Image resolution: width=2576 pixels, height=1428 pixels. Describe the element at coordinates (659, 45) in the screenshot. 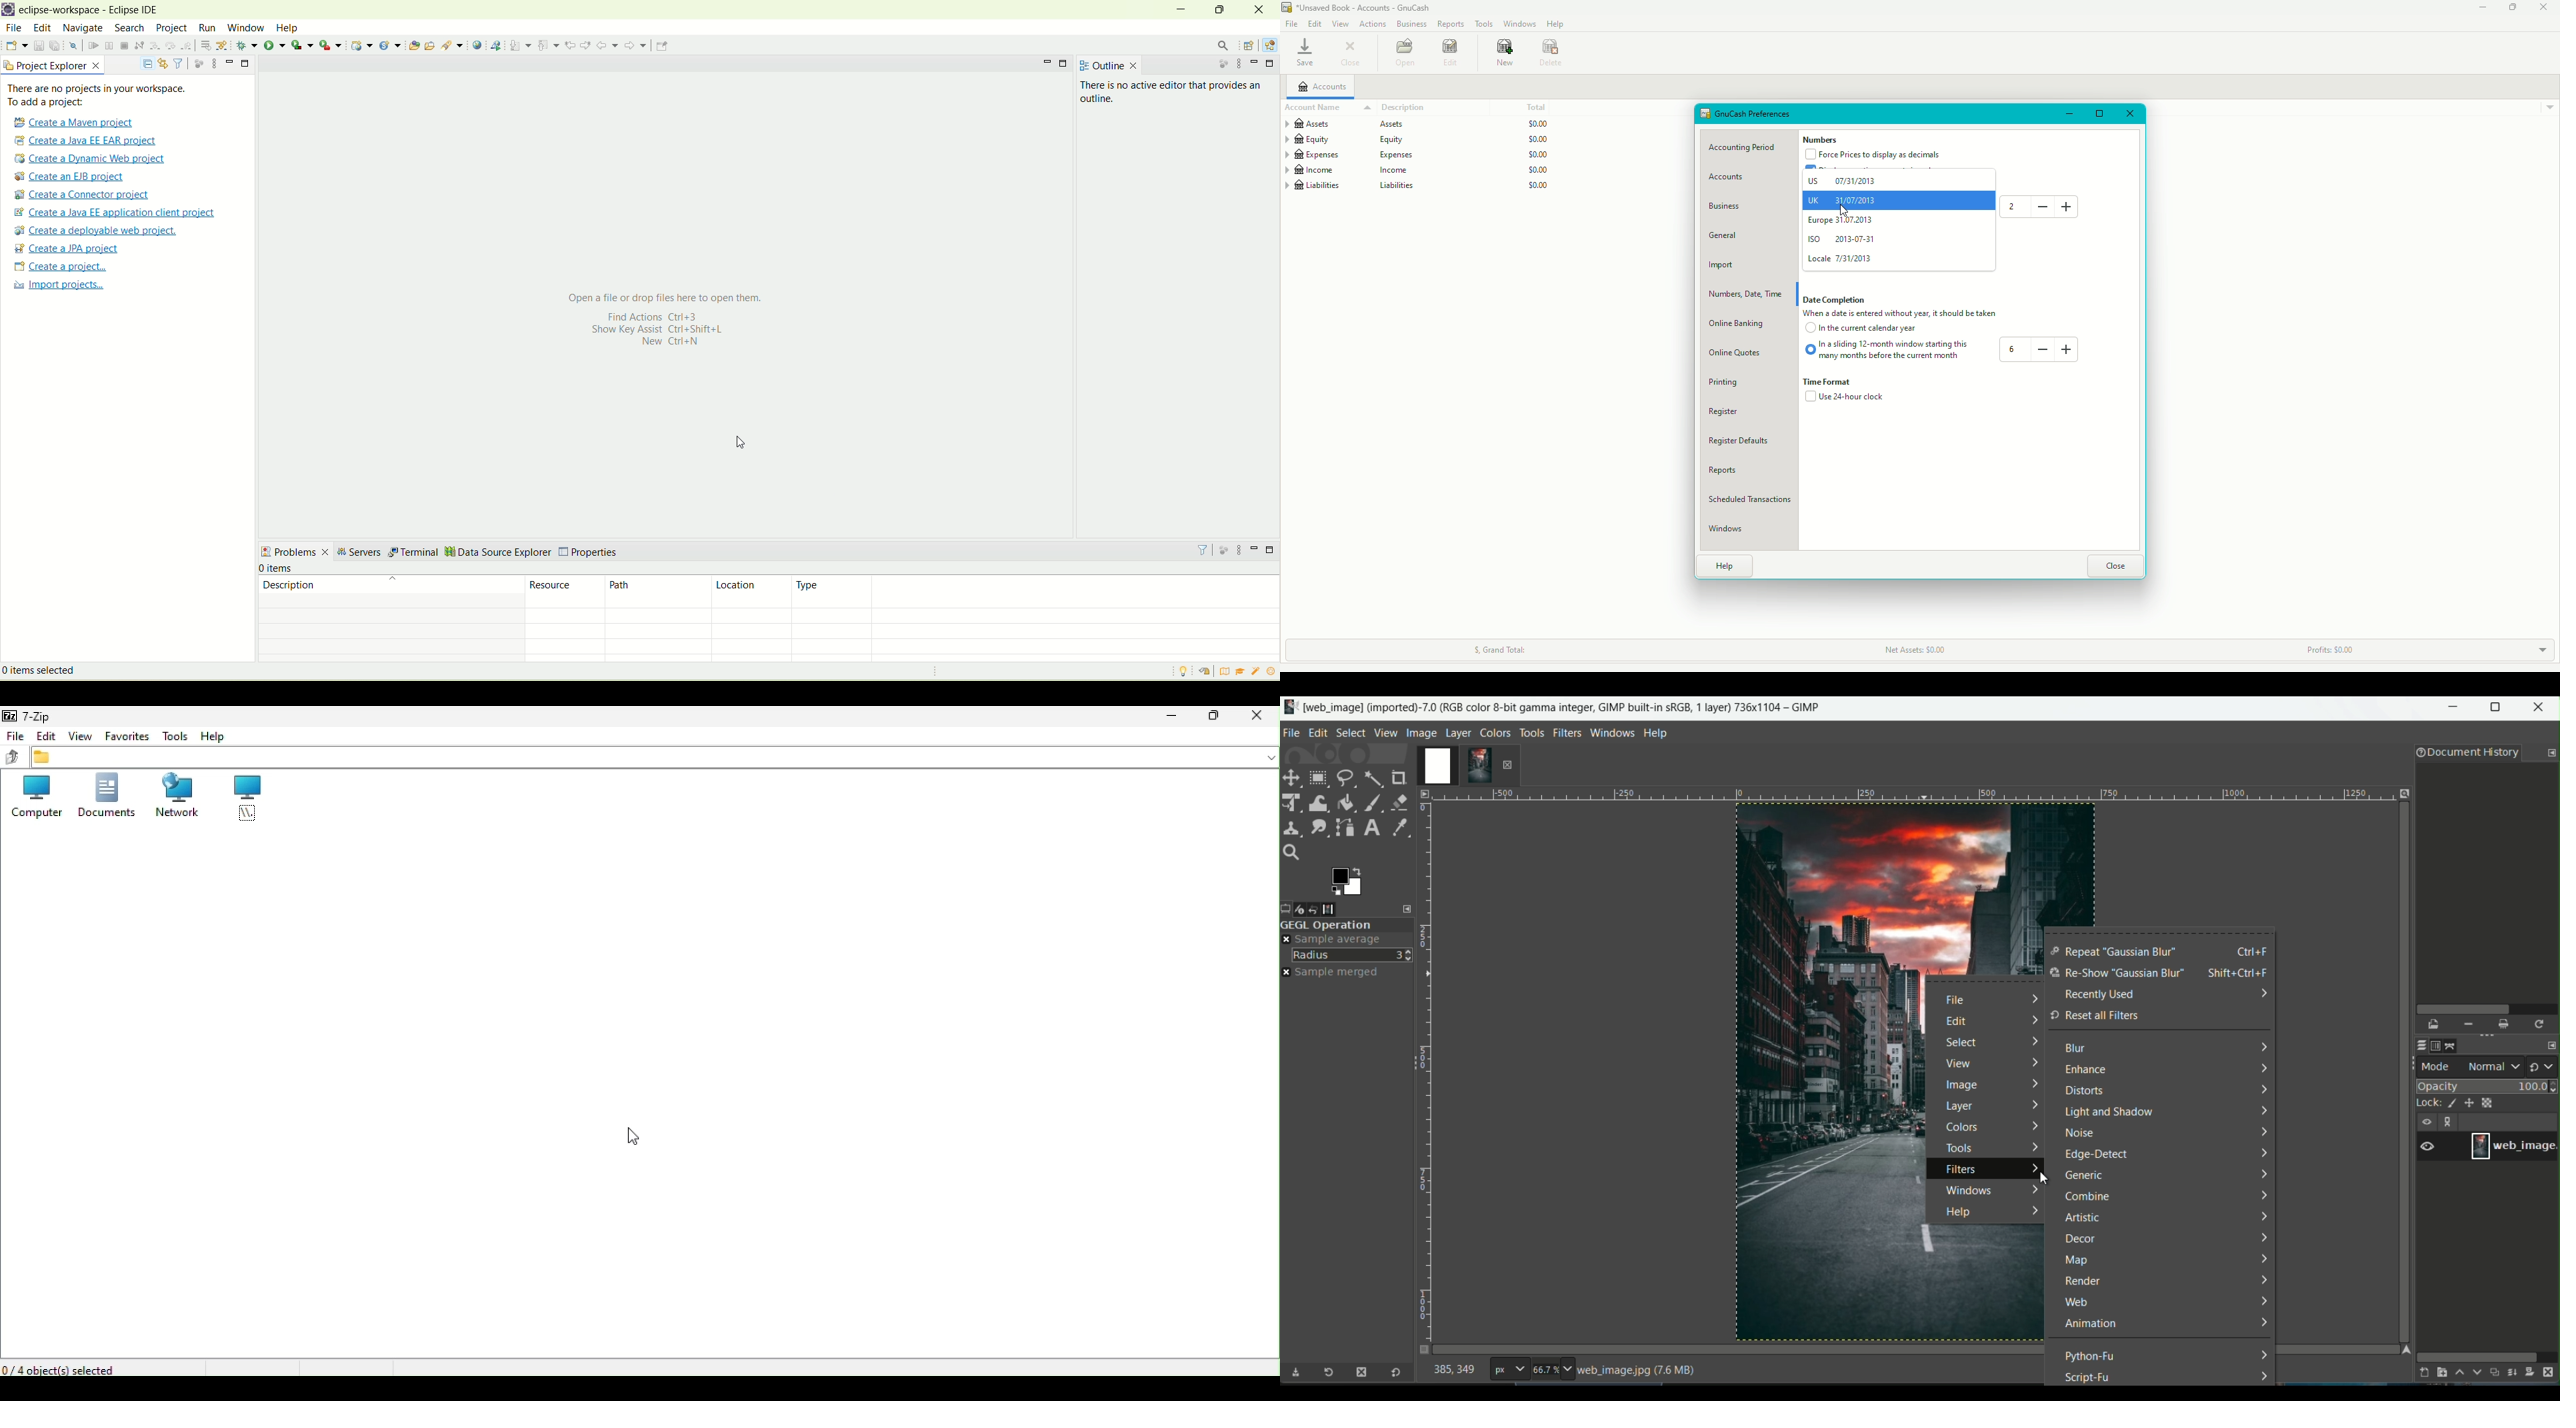

I see `back` at that location.